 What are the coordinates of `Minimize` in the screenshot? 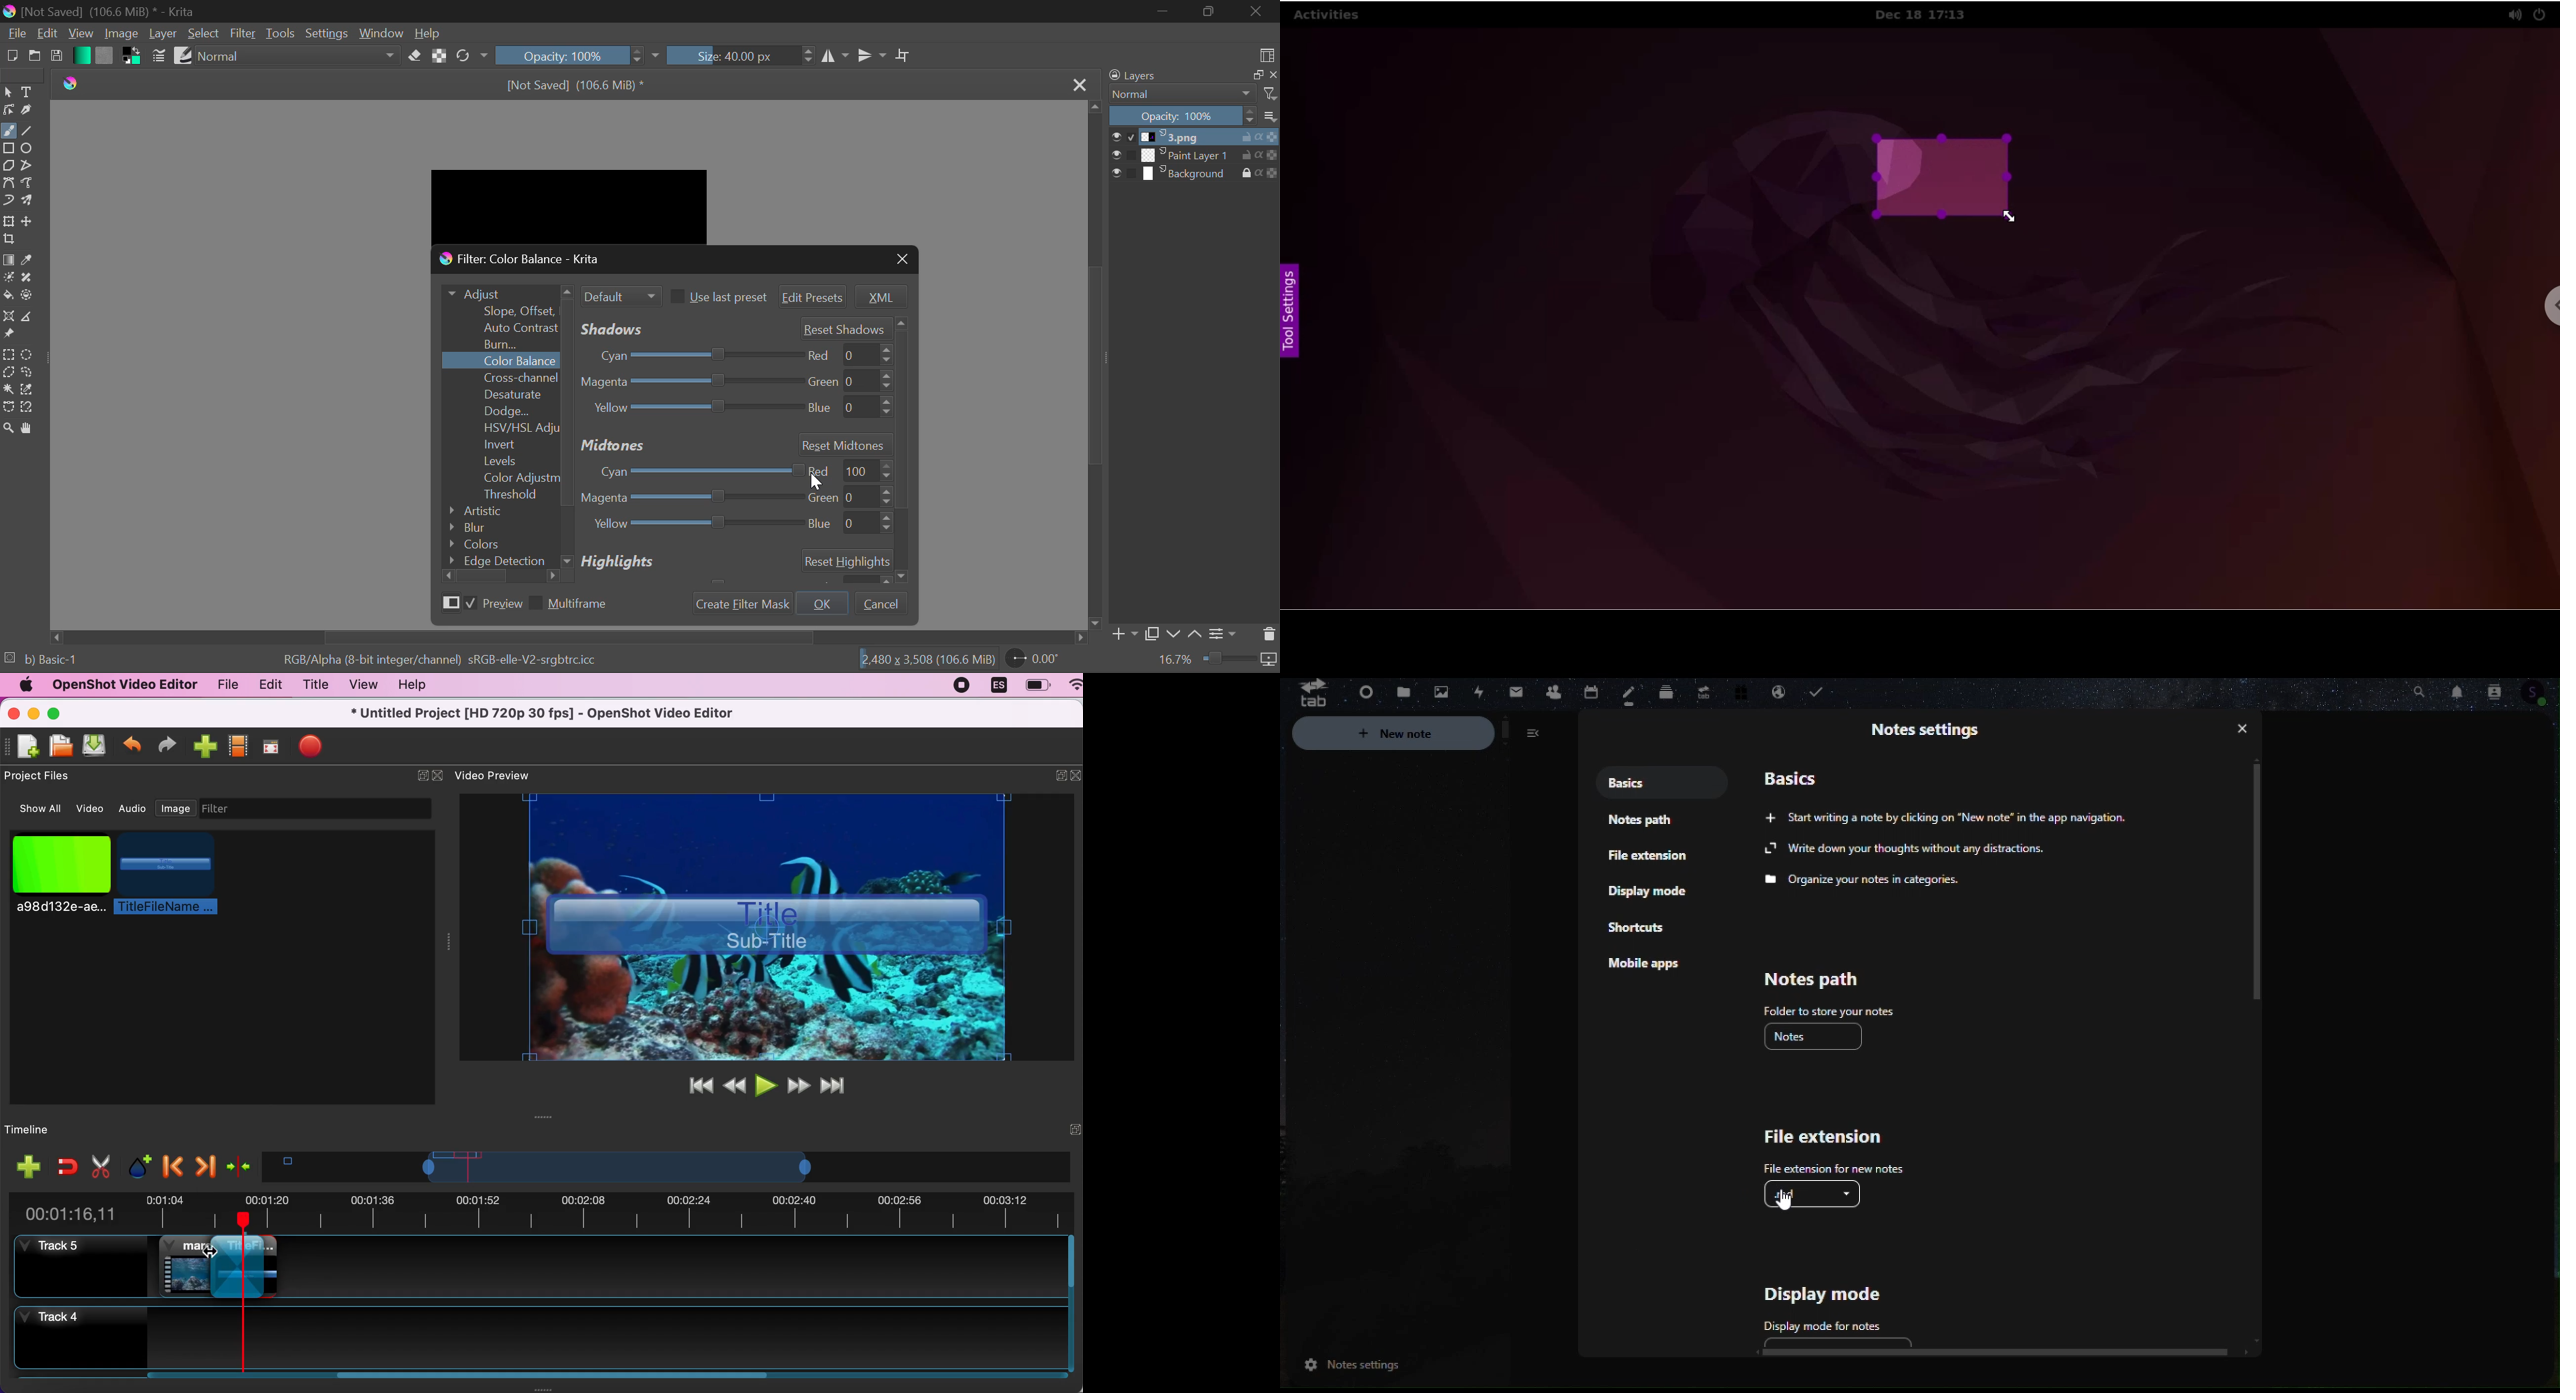 It's located at (1207, 11).